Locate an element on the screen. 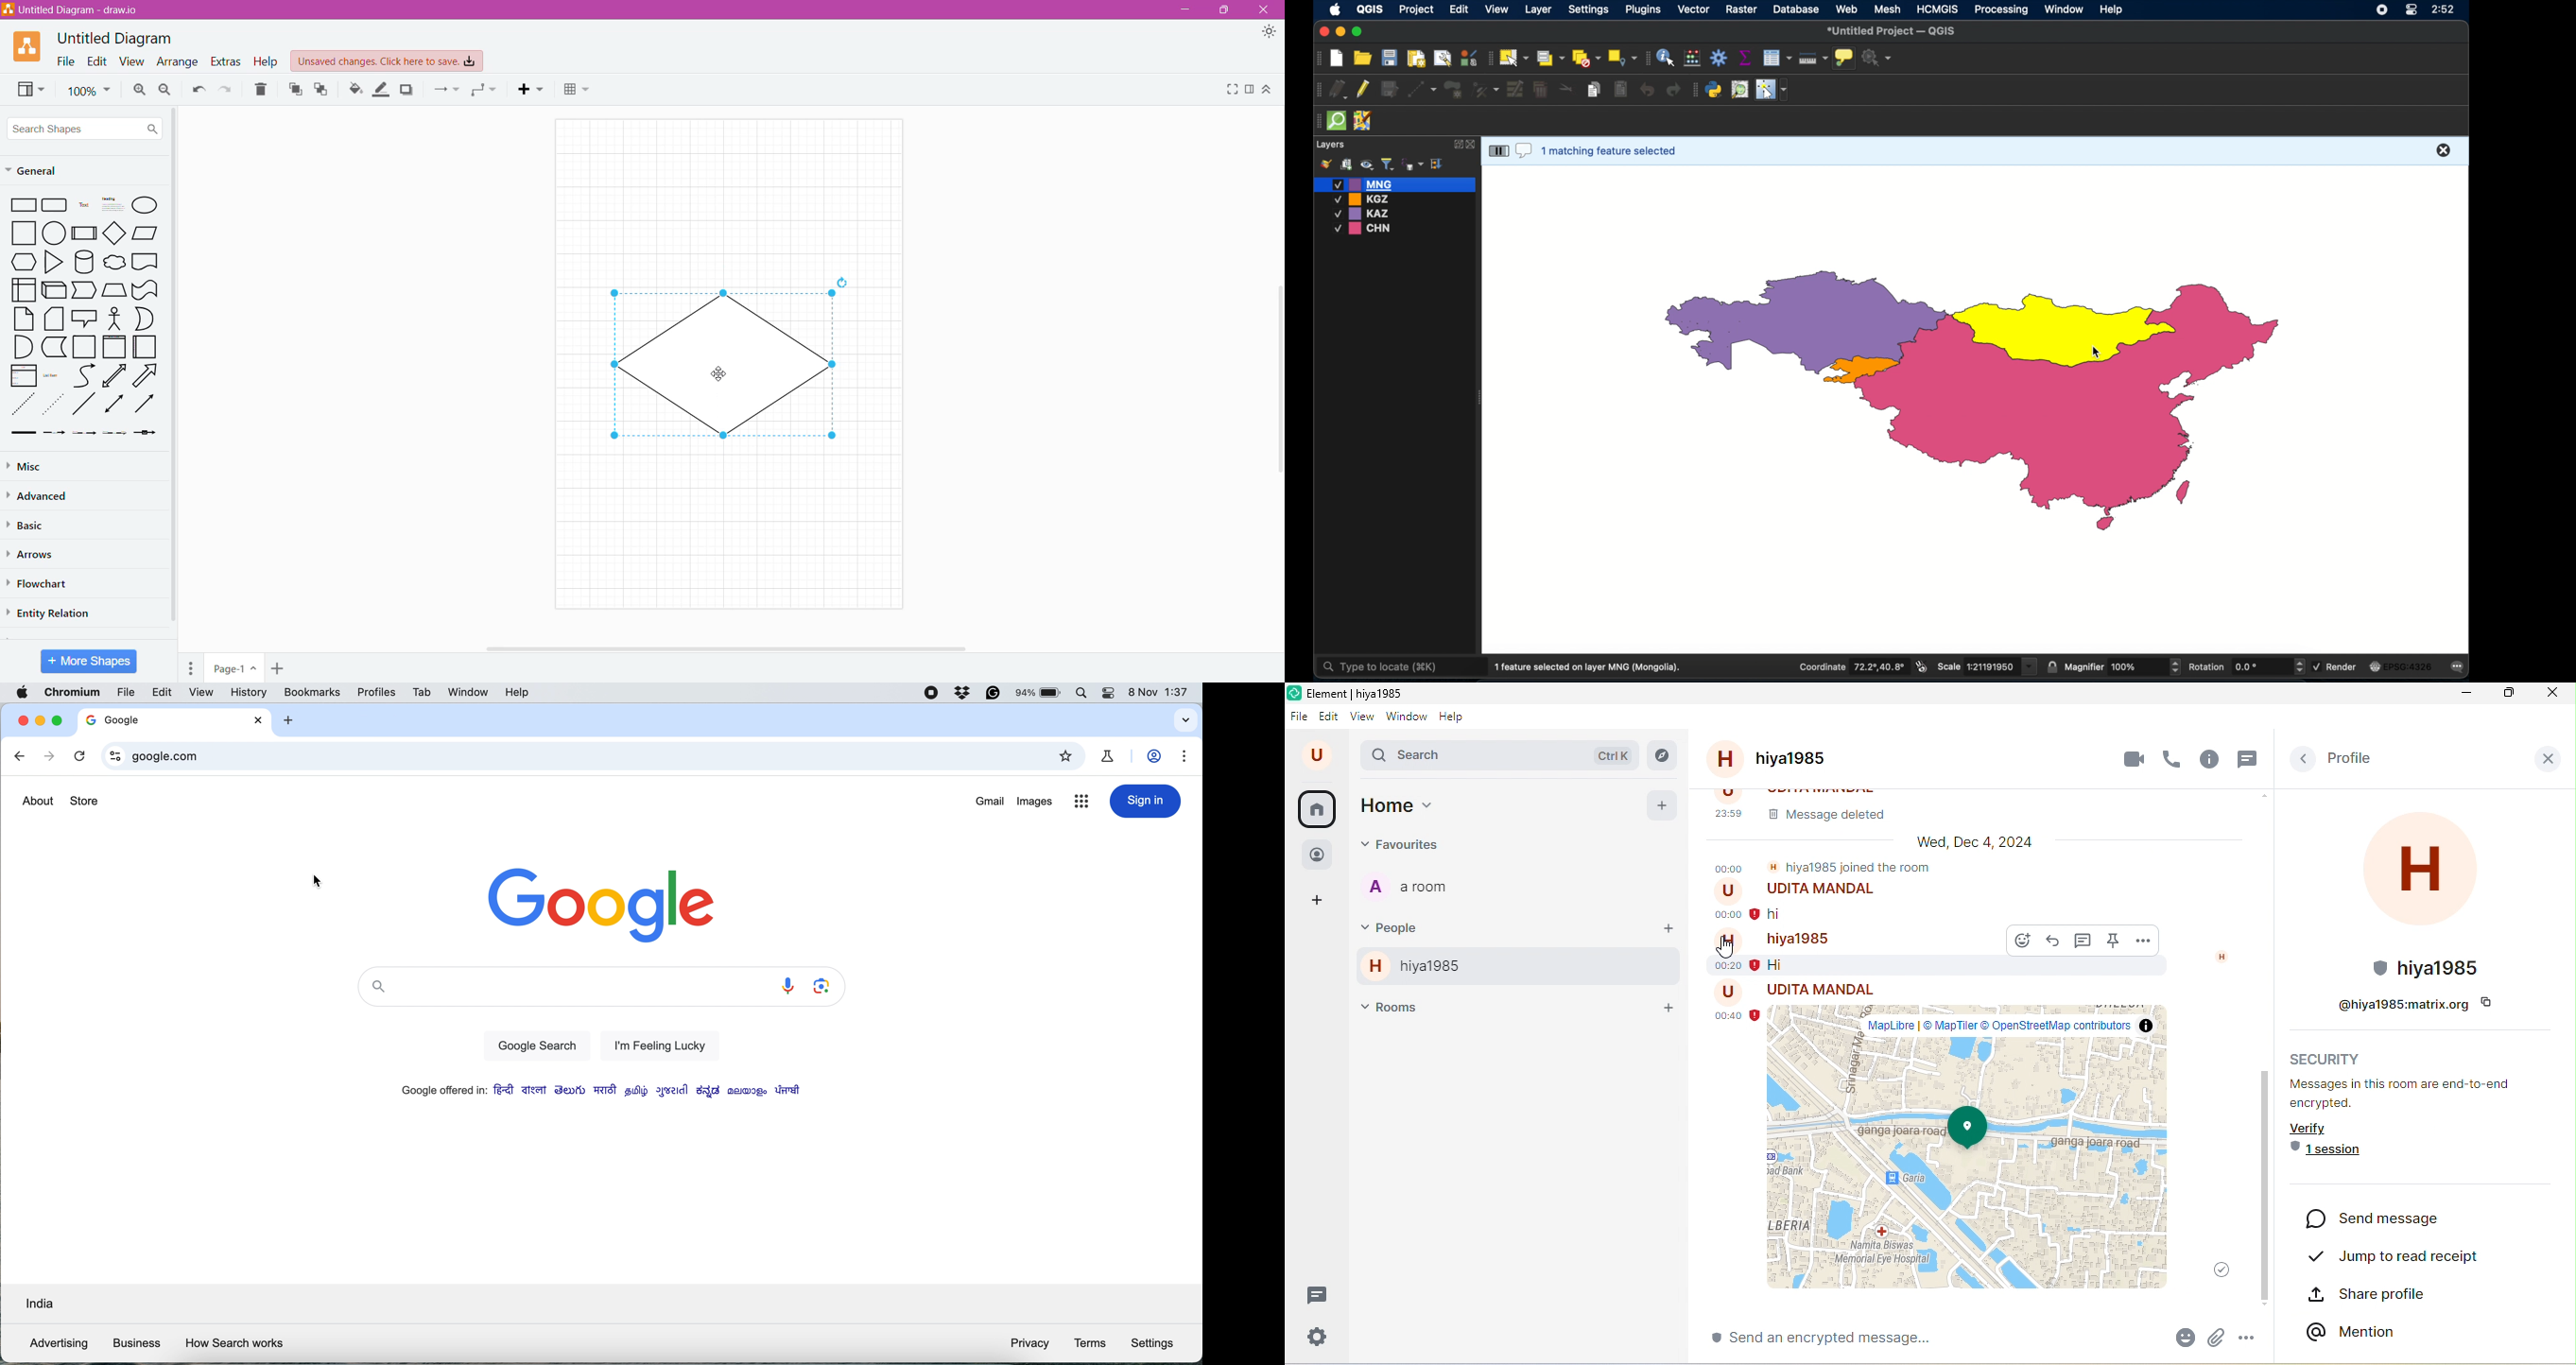 Image resolution: width=2576 pixels, height=1372 pixels. add polygon feature is located at coordinates (1455, 88).